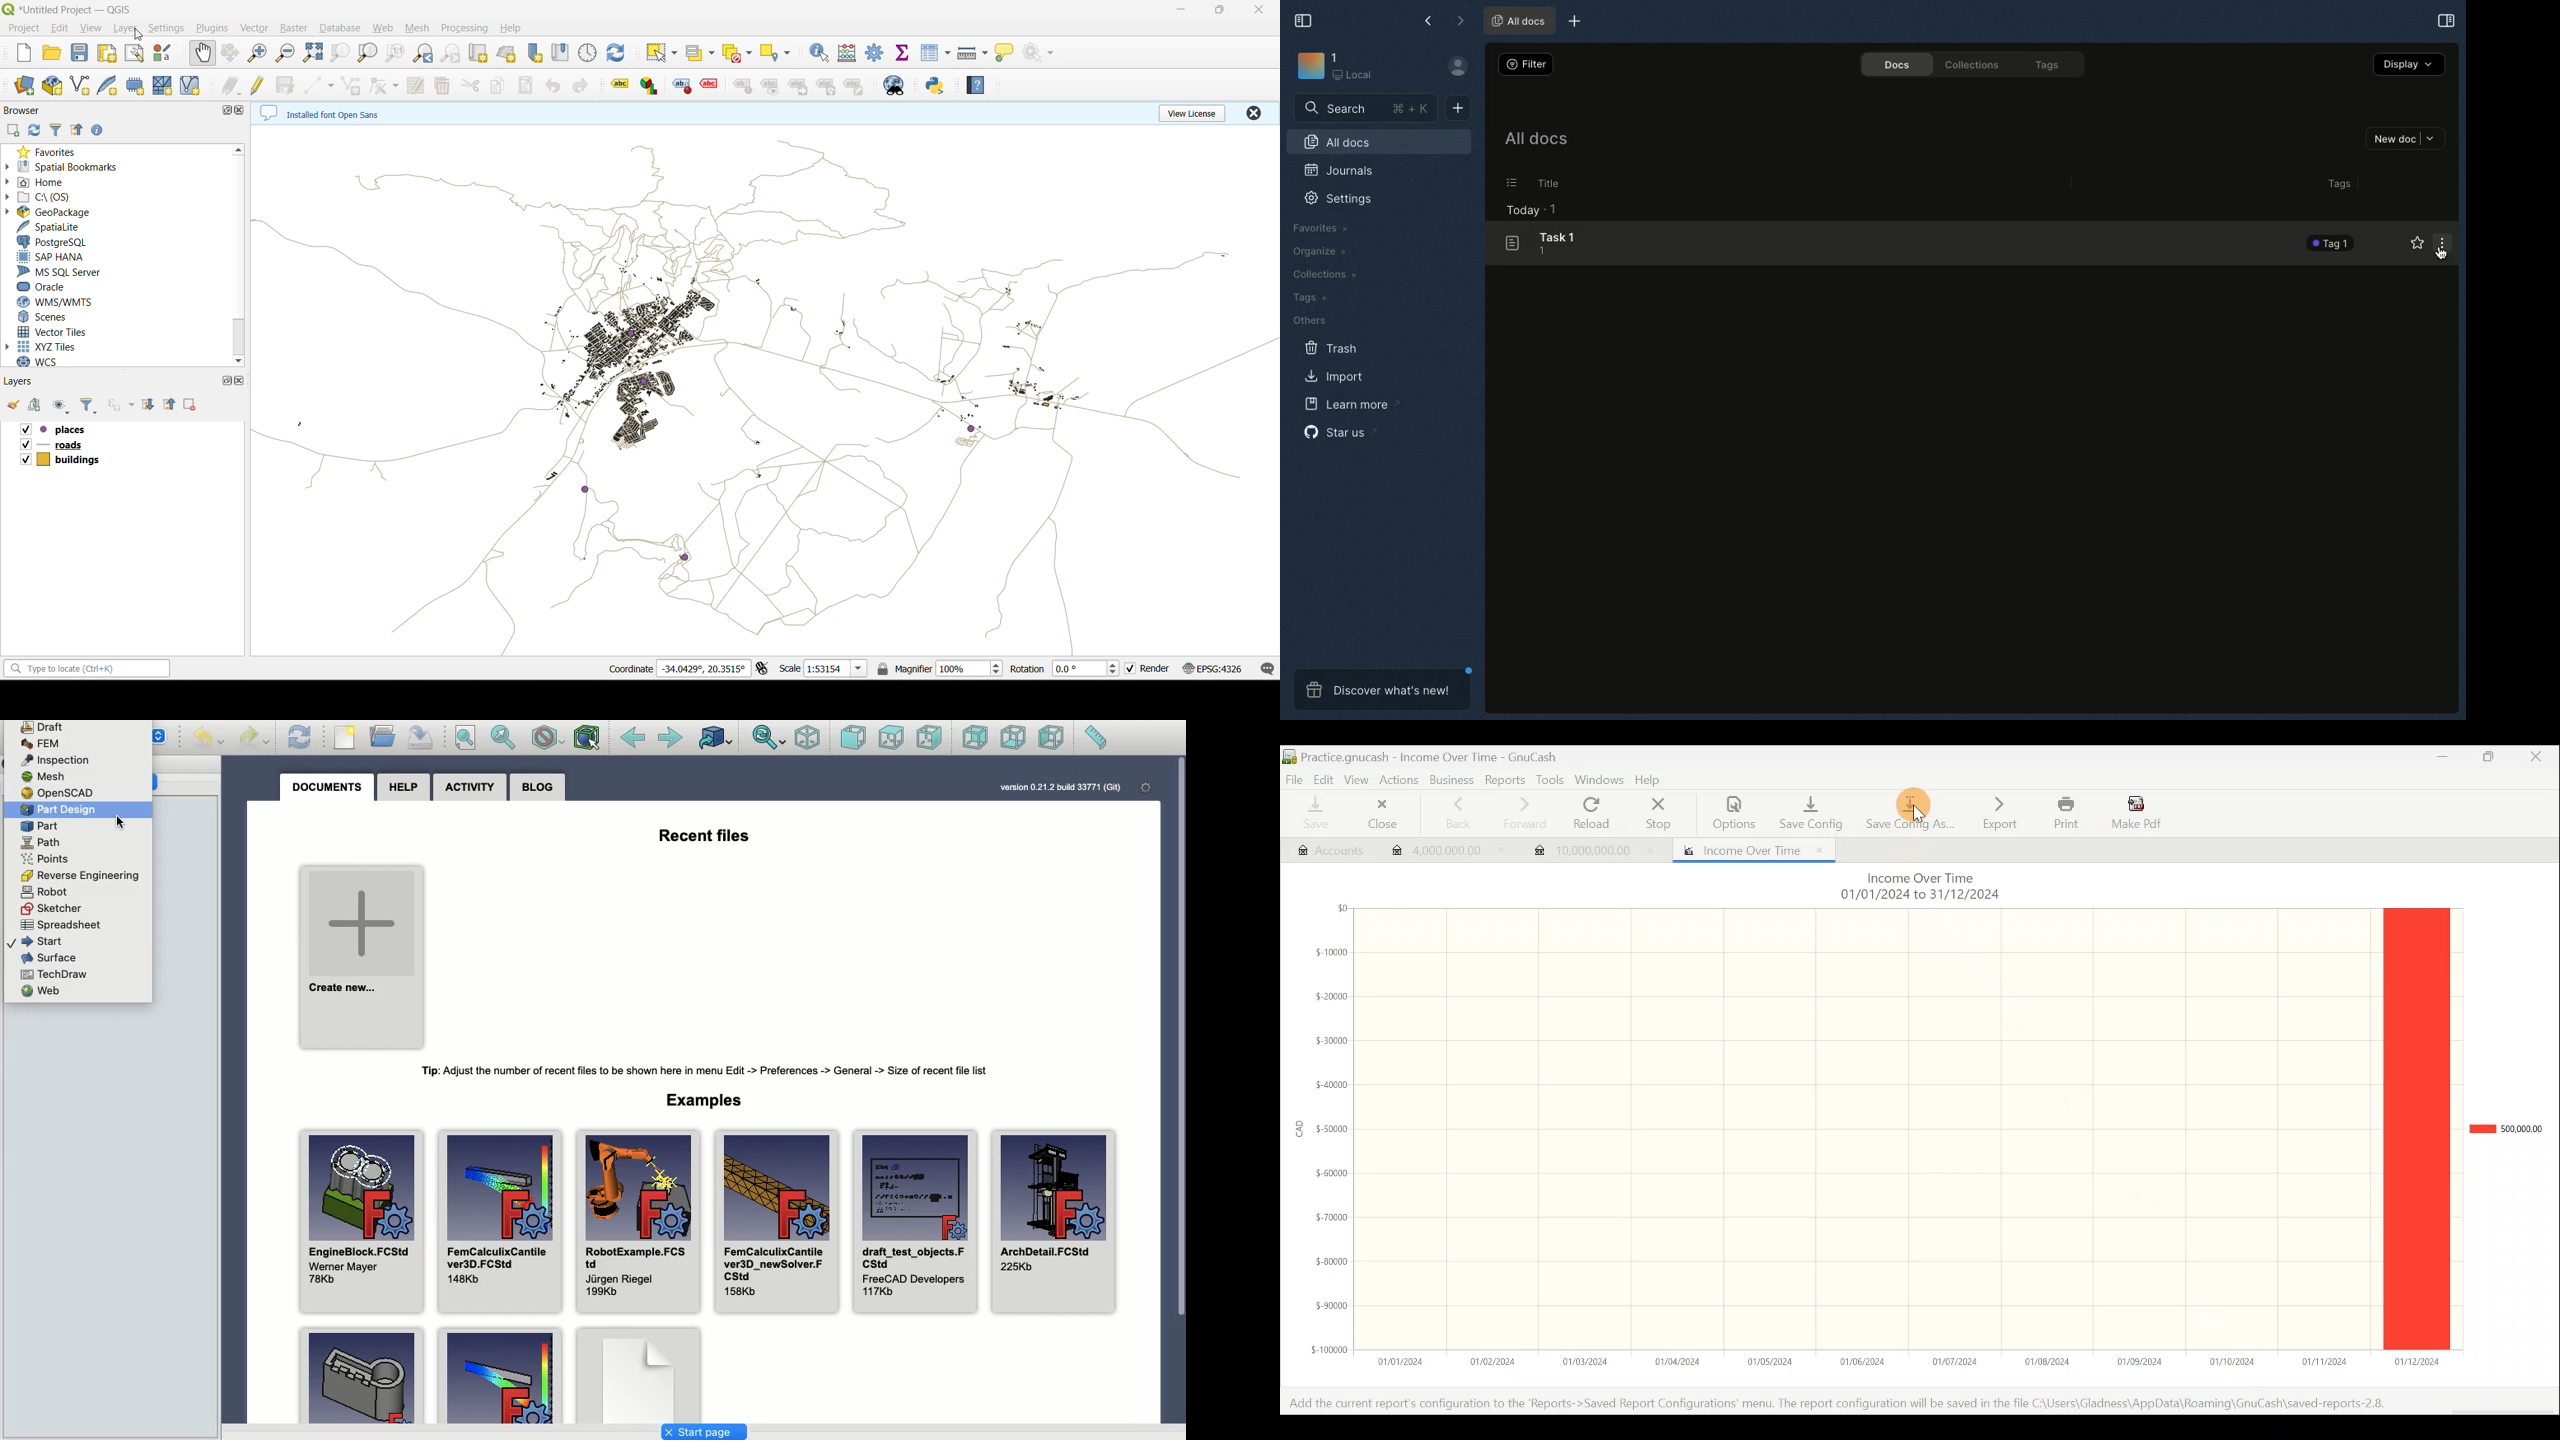  What do you see at coordinates (1313, 814) in the screenshot?
I see `Save` at bounding box center [1313, 814].